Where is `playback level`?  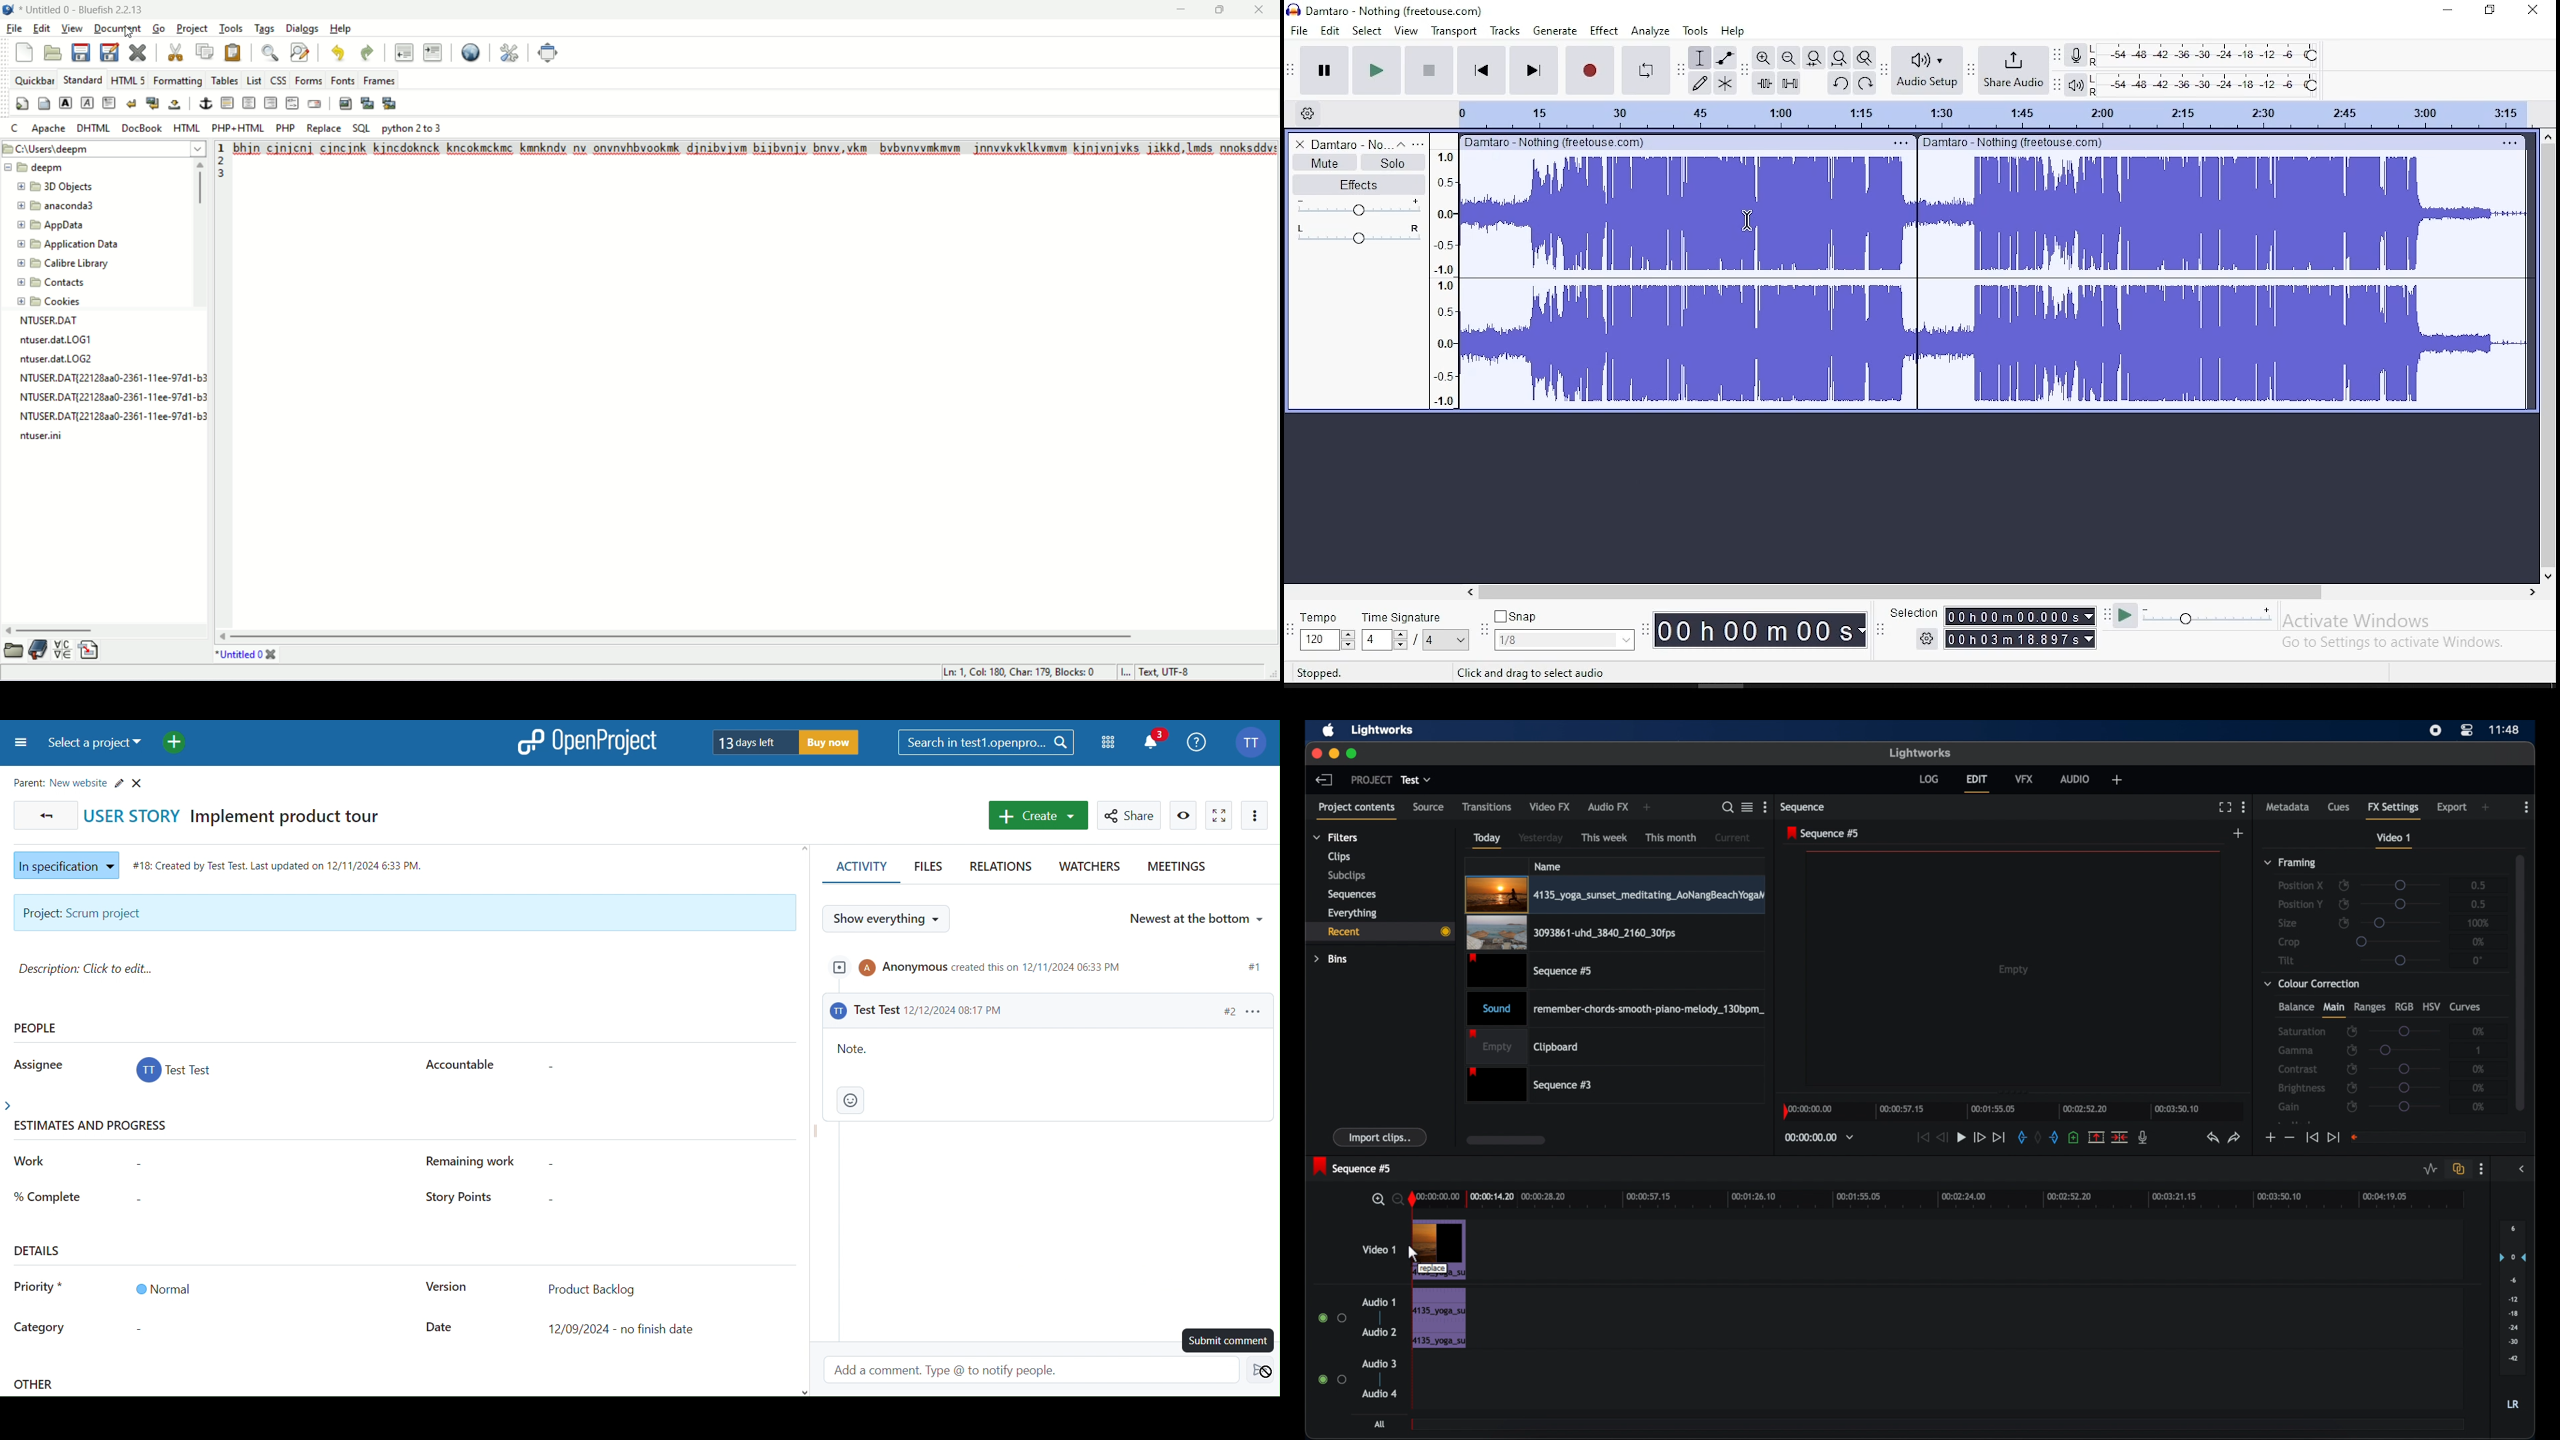
playback level is located at coordinates (2210, 83).